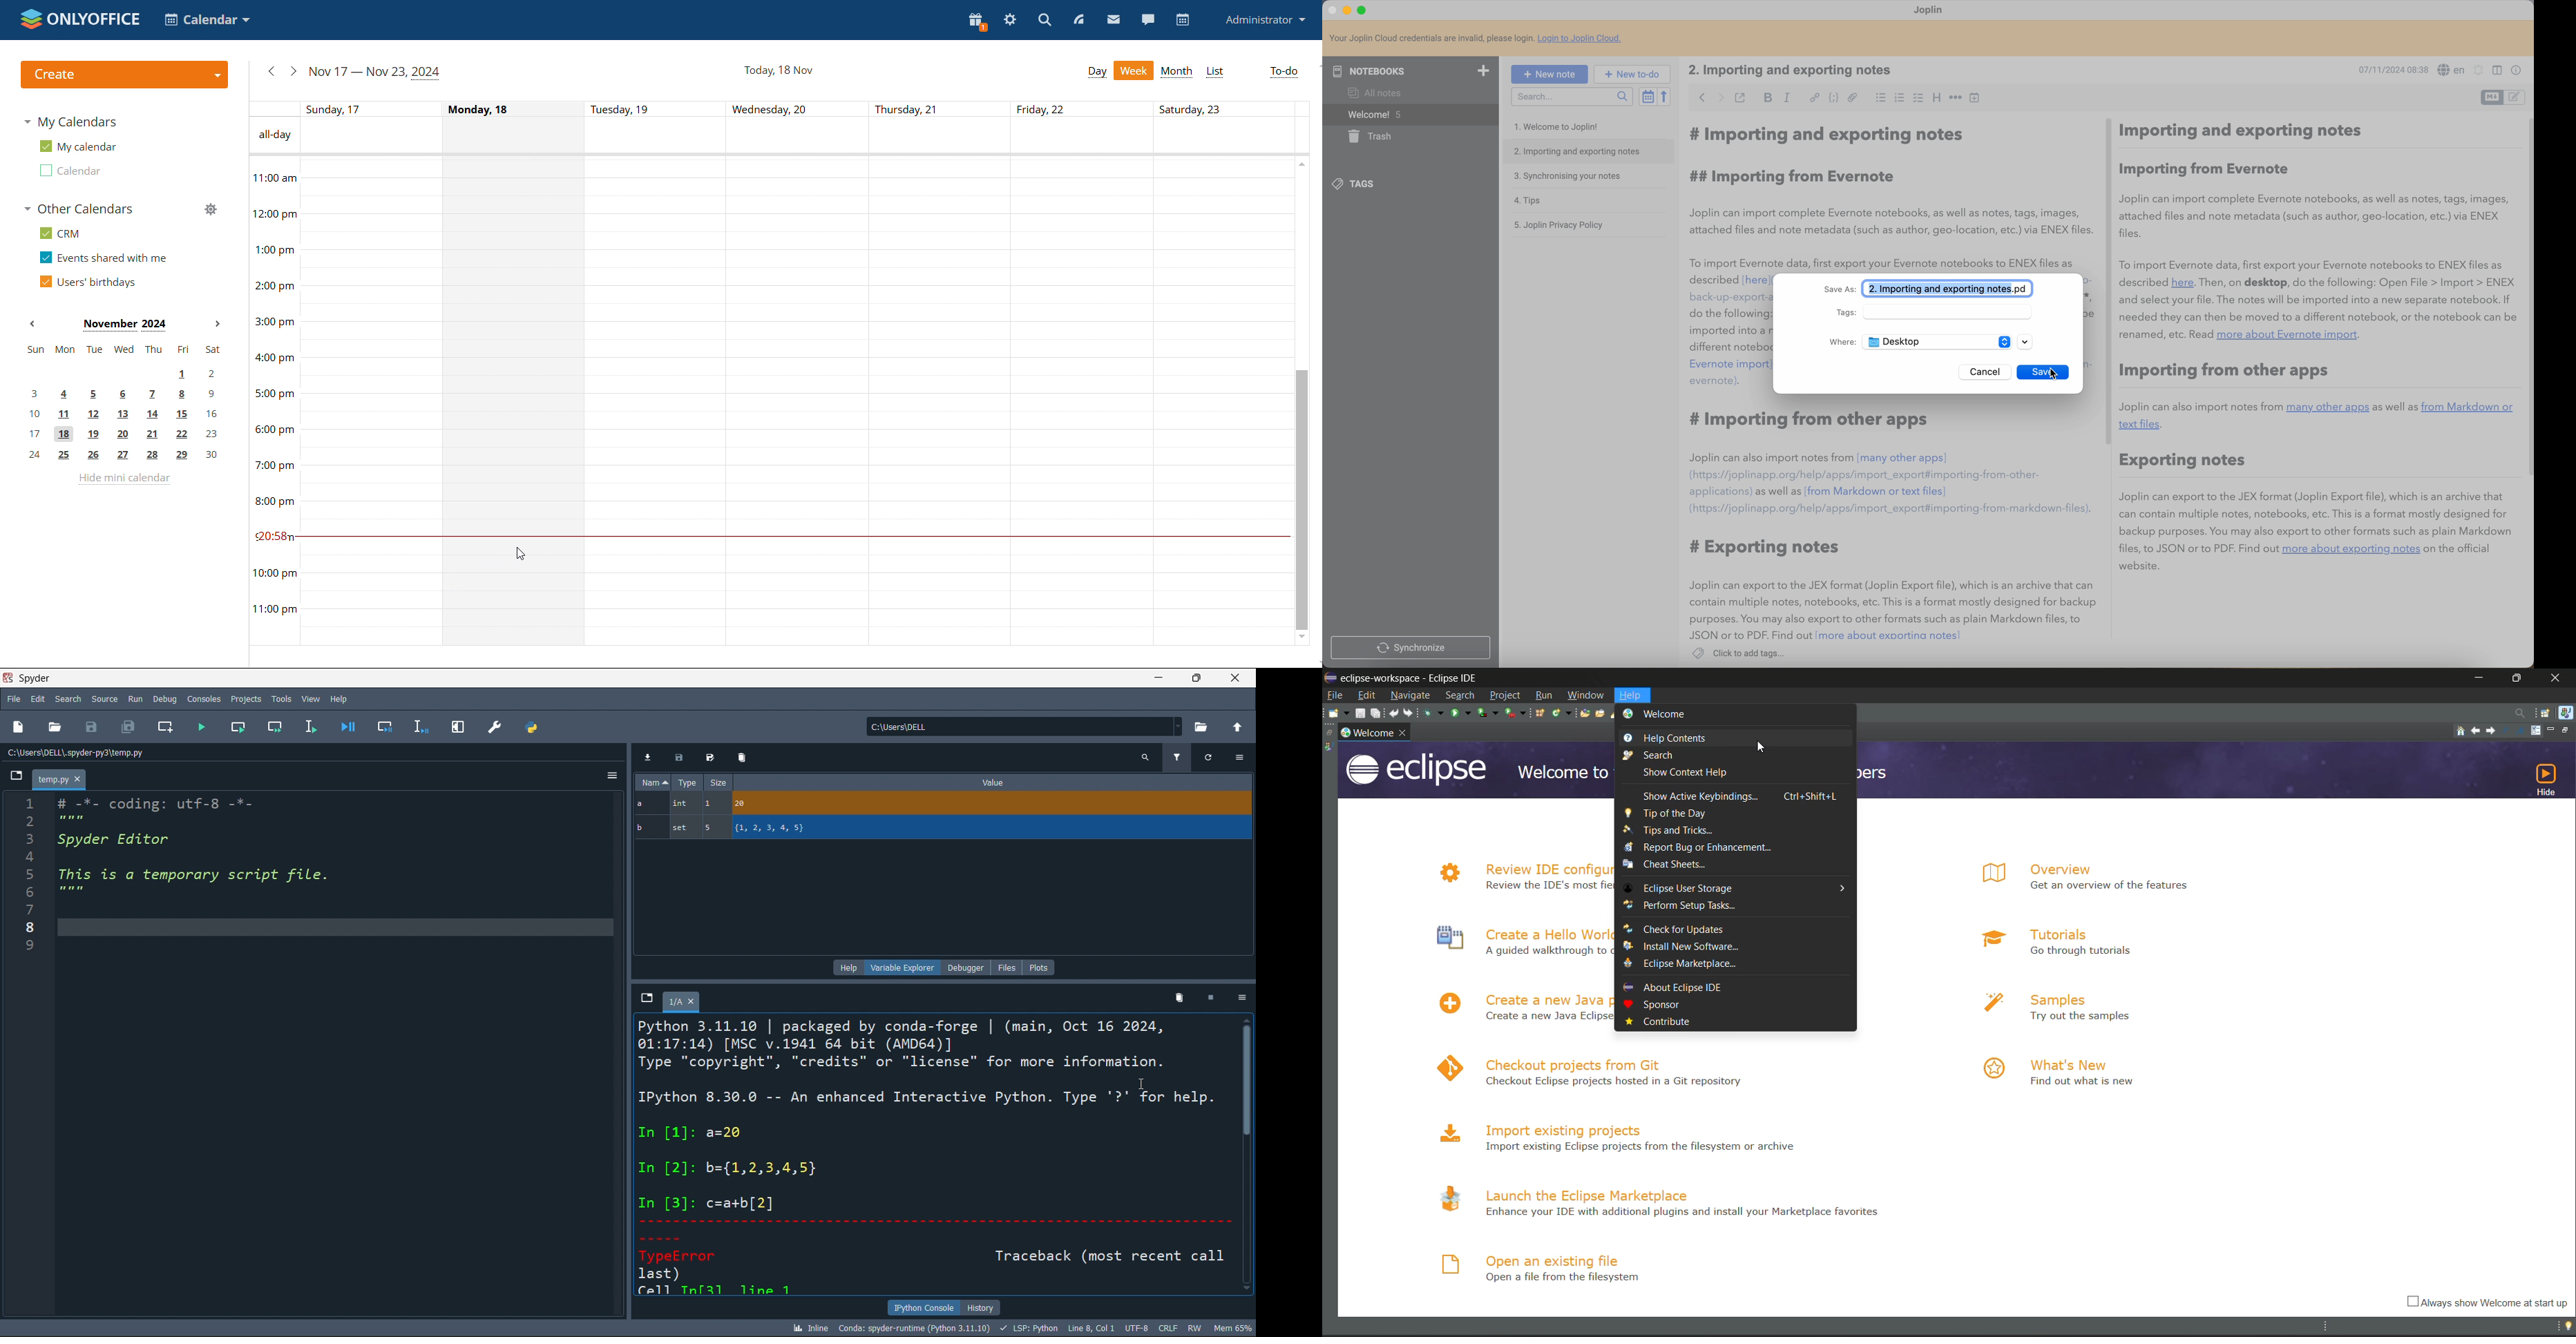 This screenshot has height=1344, width=2576. What do you see at coordinates (921, 1308) in the screenshot?
I see `ipython console` at bounding box center [921, 1308].